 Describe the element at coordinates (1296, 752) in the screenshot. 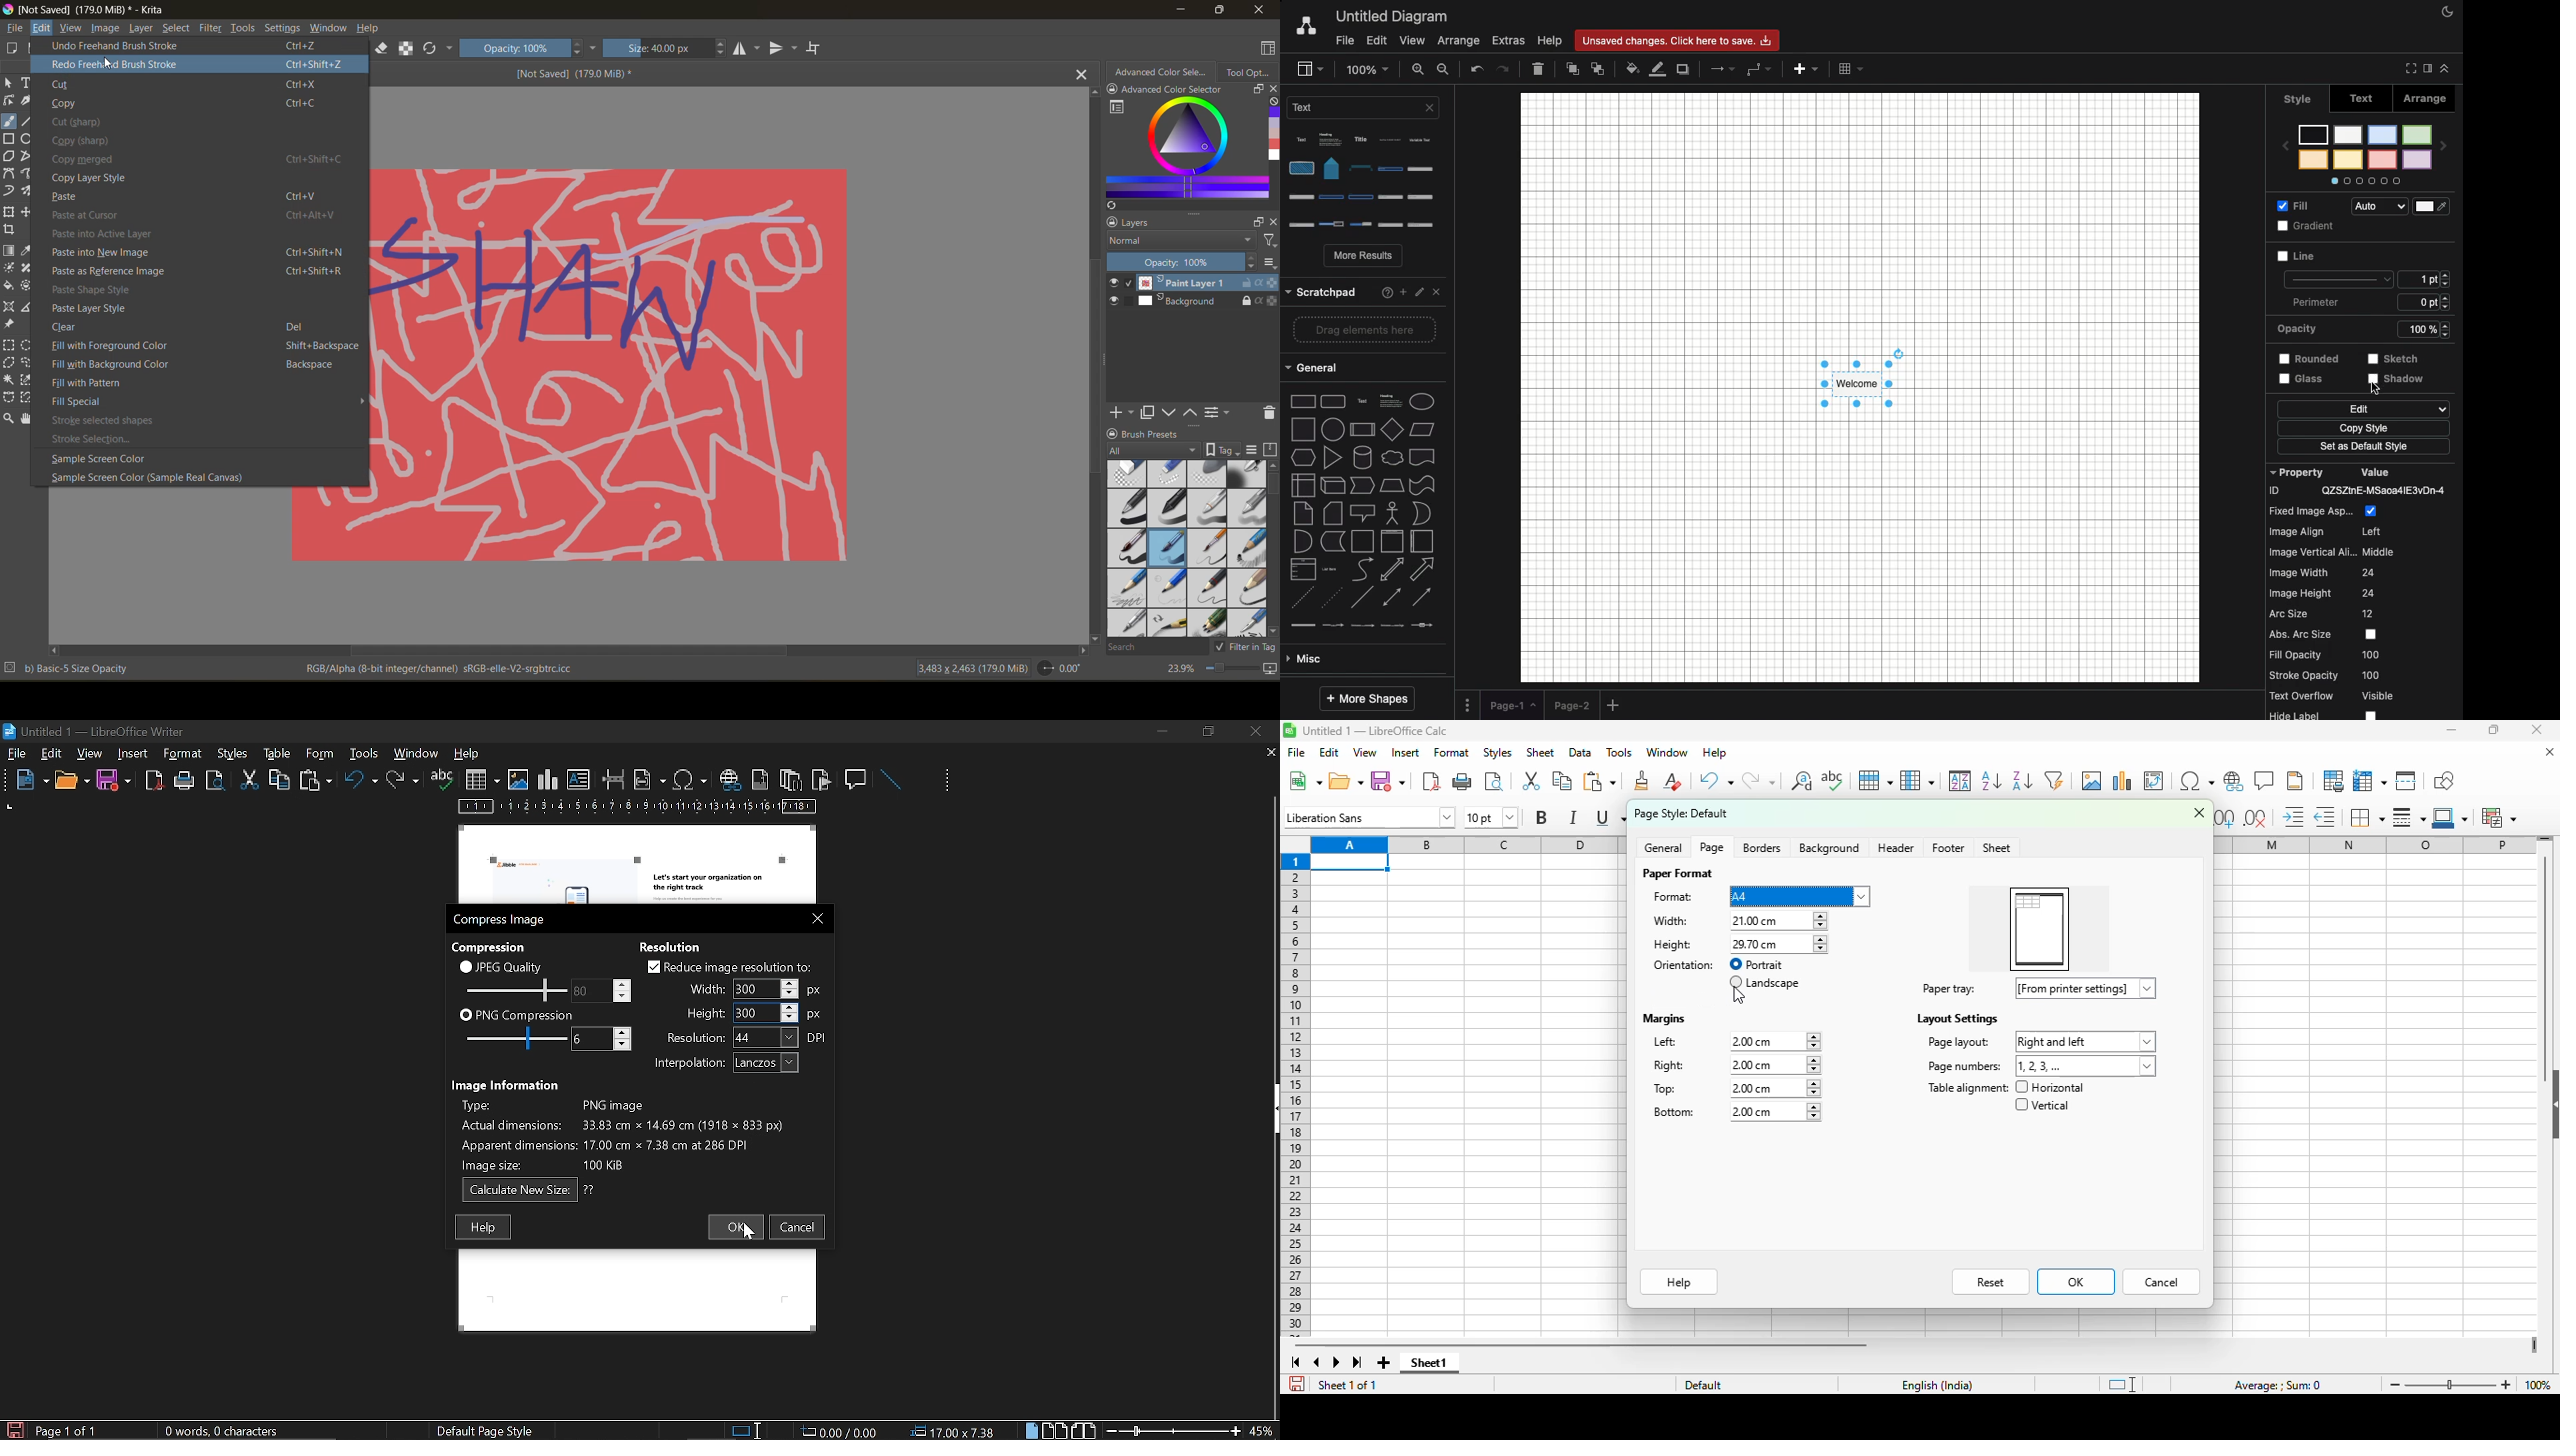

I see `file` at that location.